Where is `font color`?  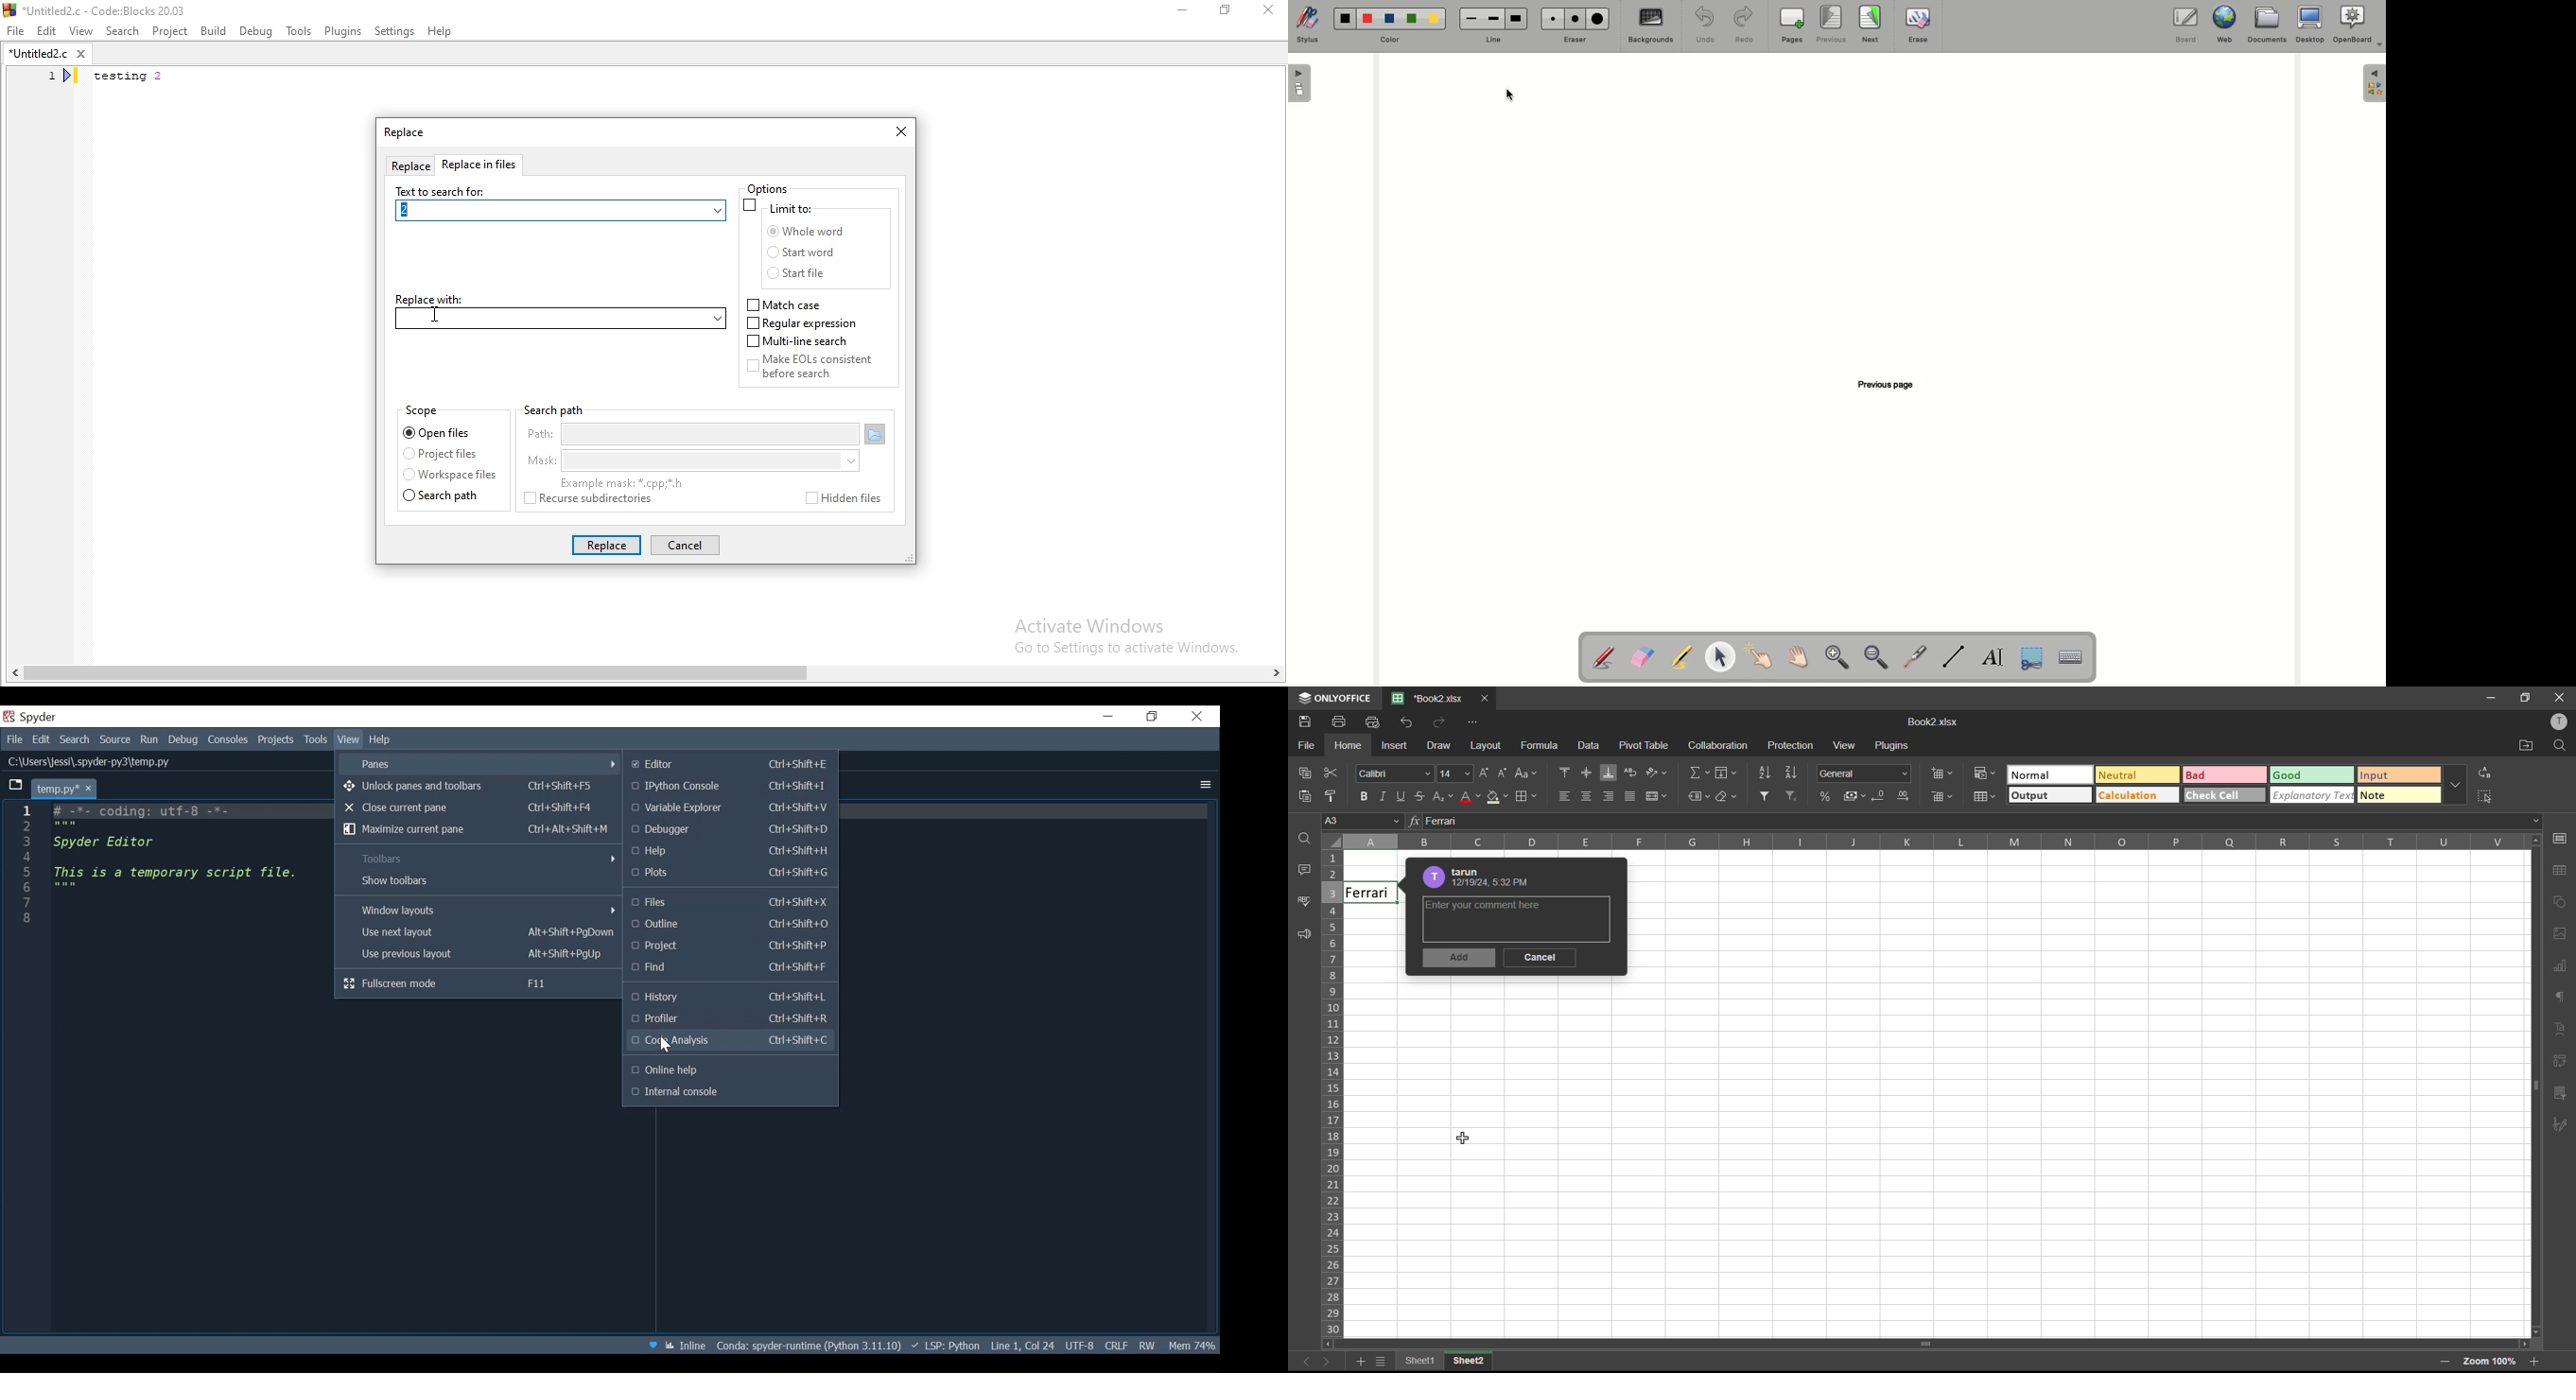
font color is located at coordinates (1471, 798).